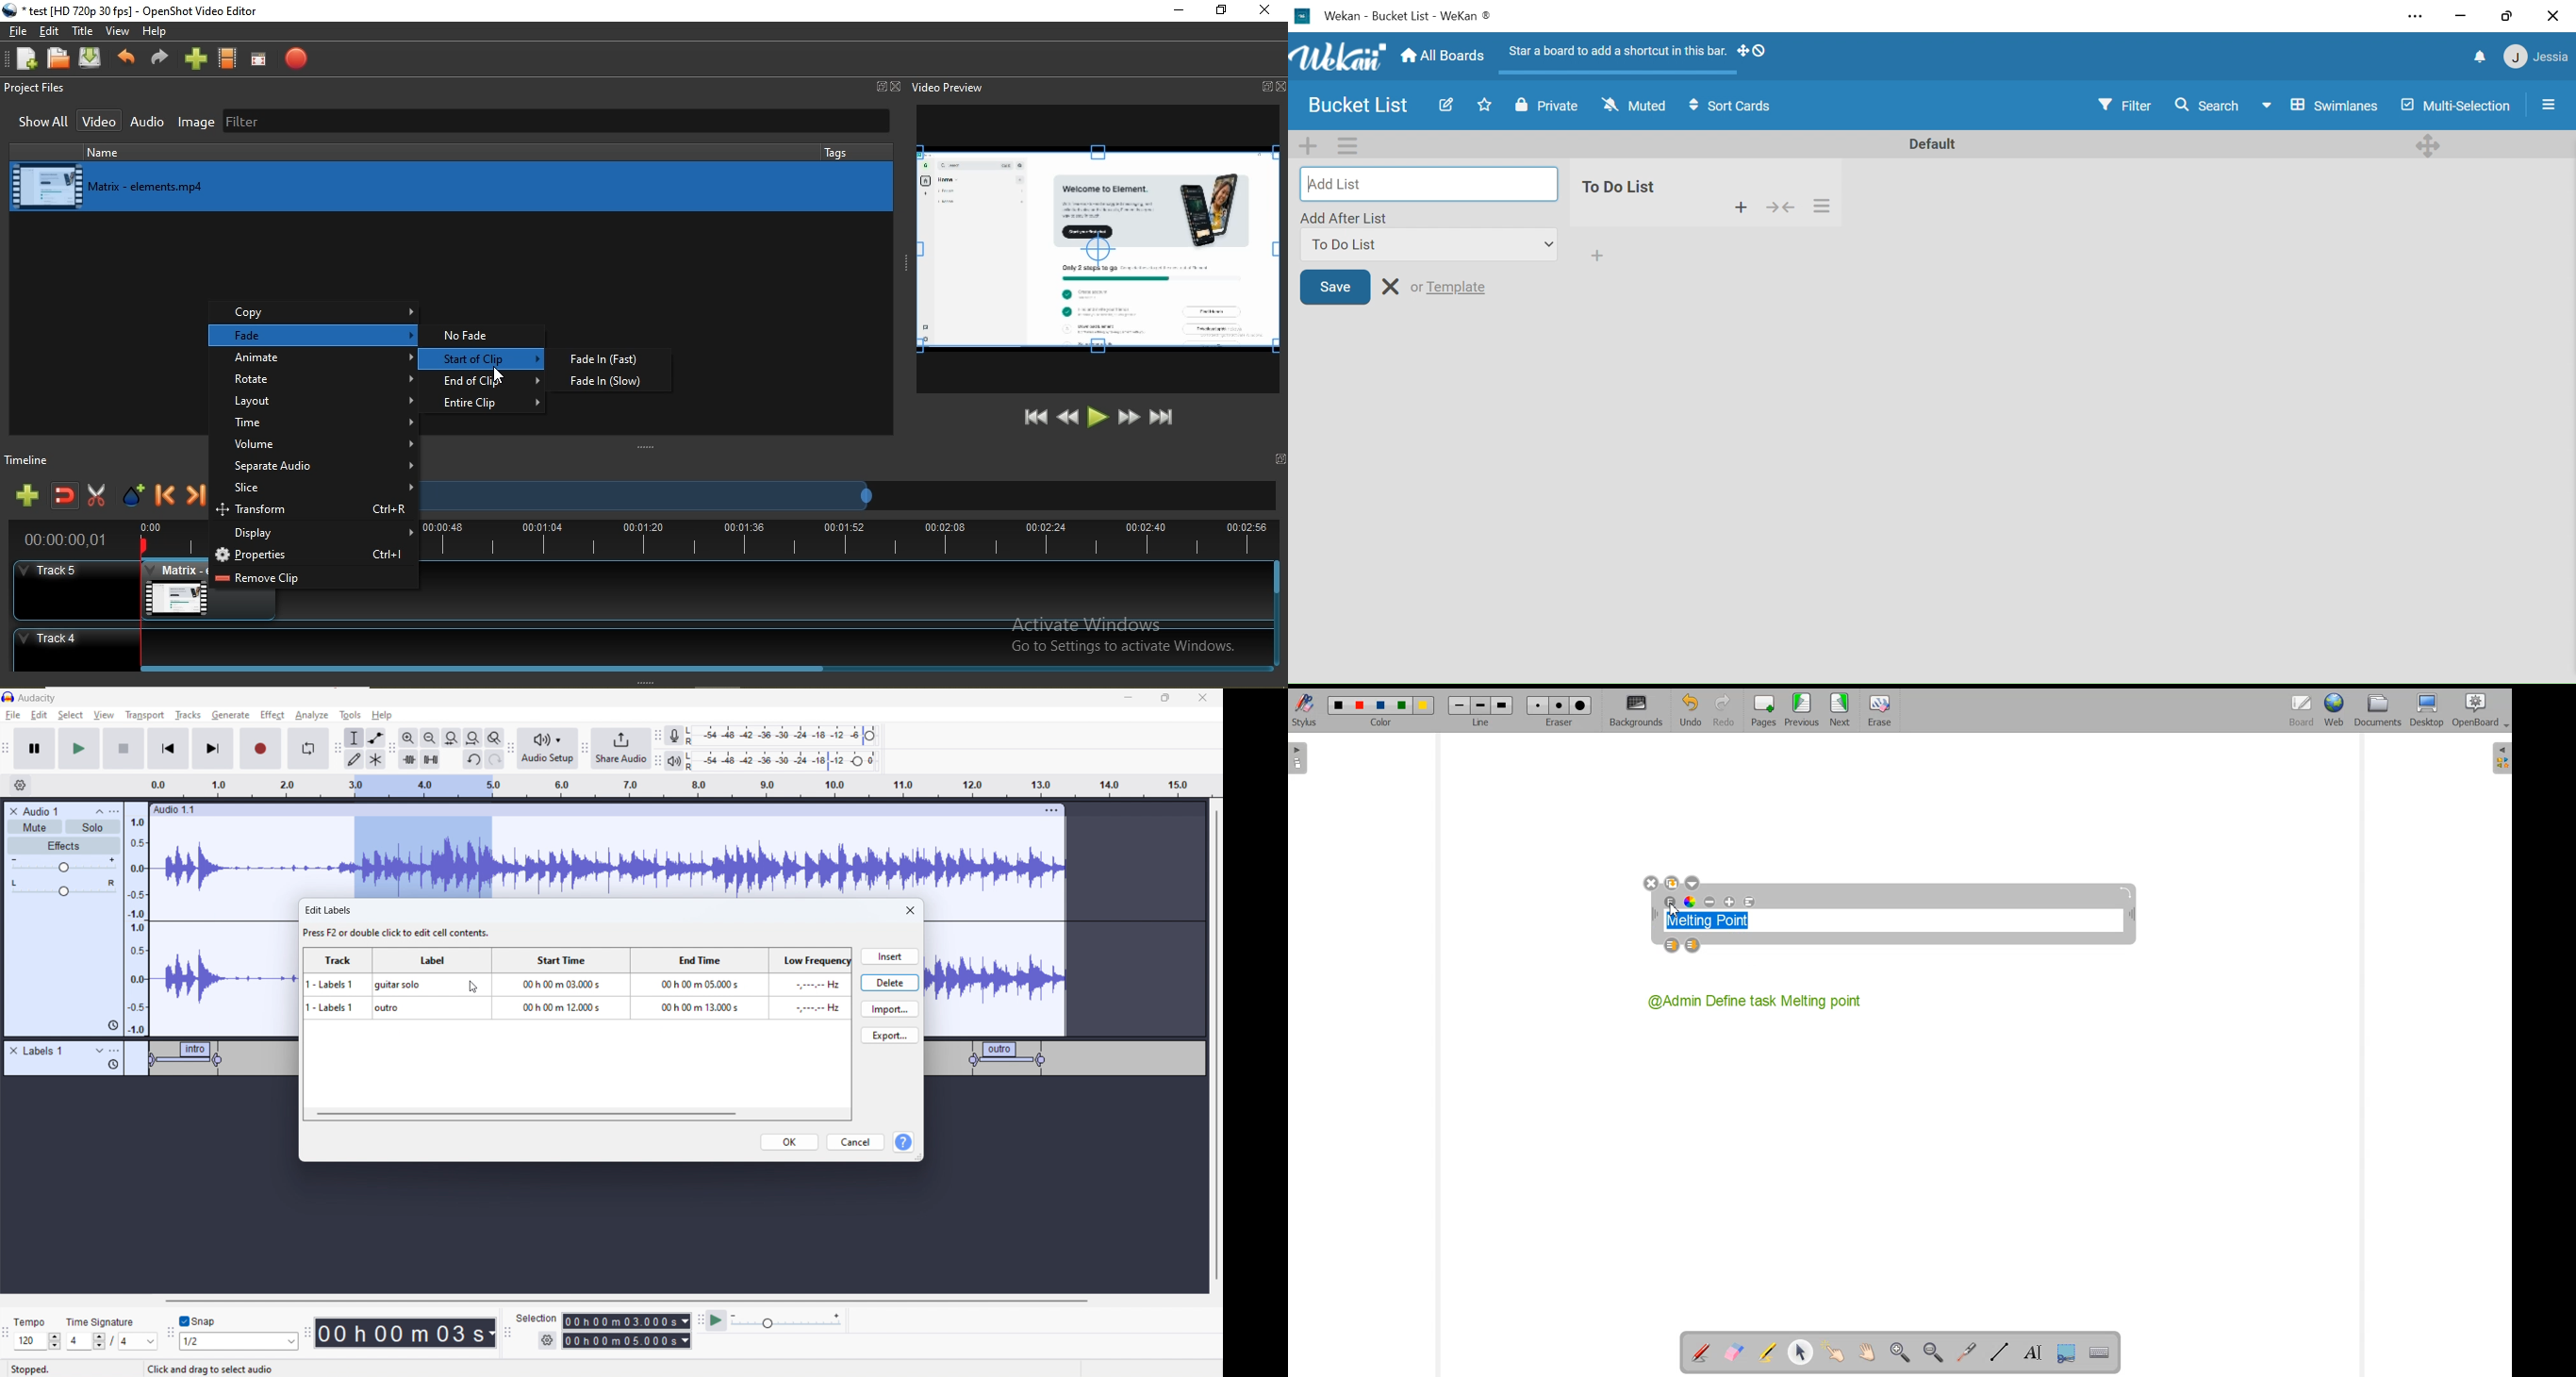 The width and height of the screenshot is (2576, 1400). What do you see at coordinates (258, 59) in the screenshot?
I see `Full screen ` at bounding box center [258, 59].